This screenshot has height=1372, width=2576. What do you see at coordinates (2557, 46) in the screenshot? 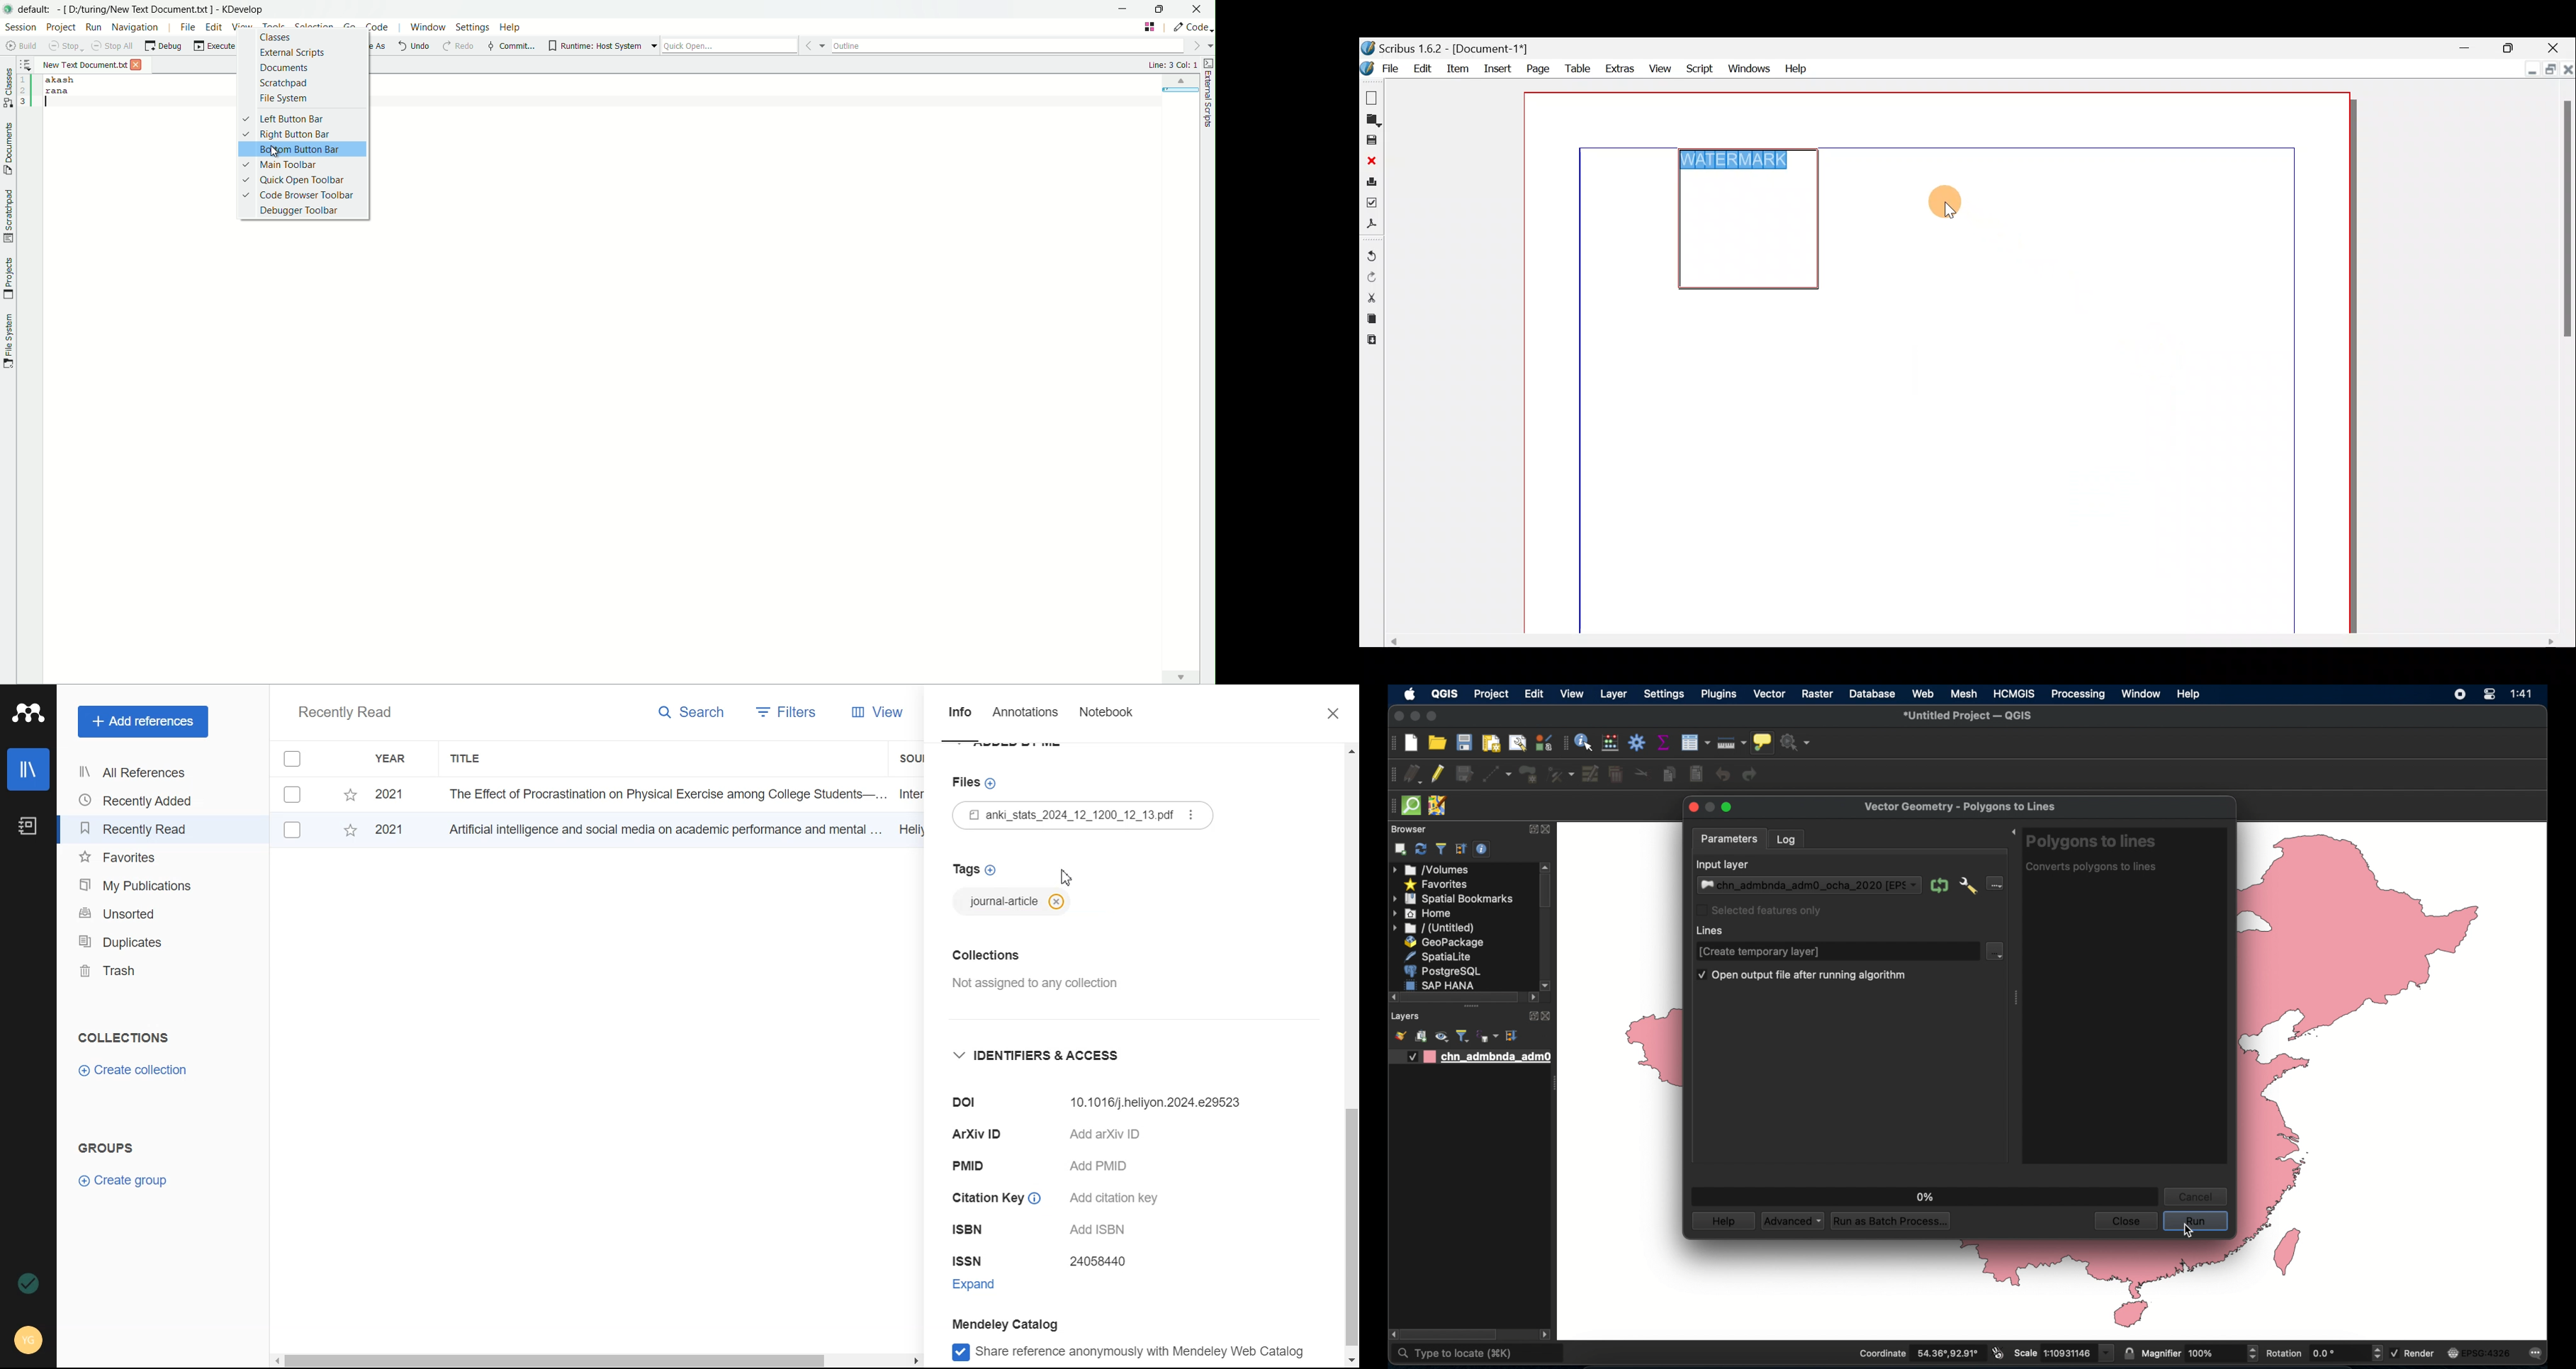
I see `Close` at bounding box center [2557, 46].